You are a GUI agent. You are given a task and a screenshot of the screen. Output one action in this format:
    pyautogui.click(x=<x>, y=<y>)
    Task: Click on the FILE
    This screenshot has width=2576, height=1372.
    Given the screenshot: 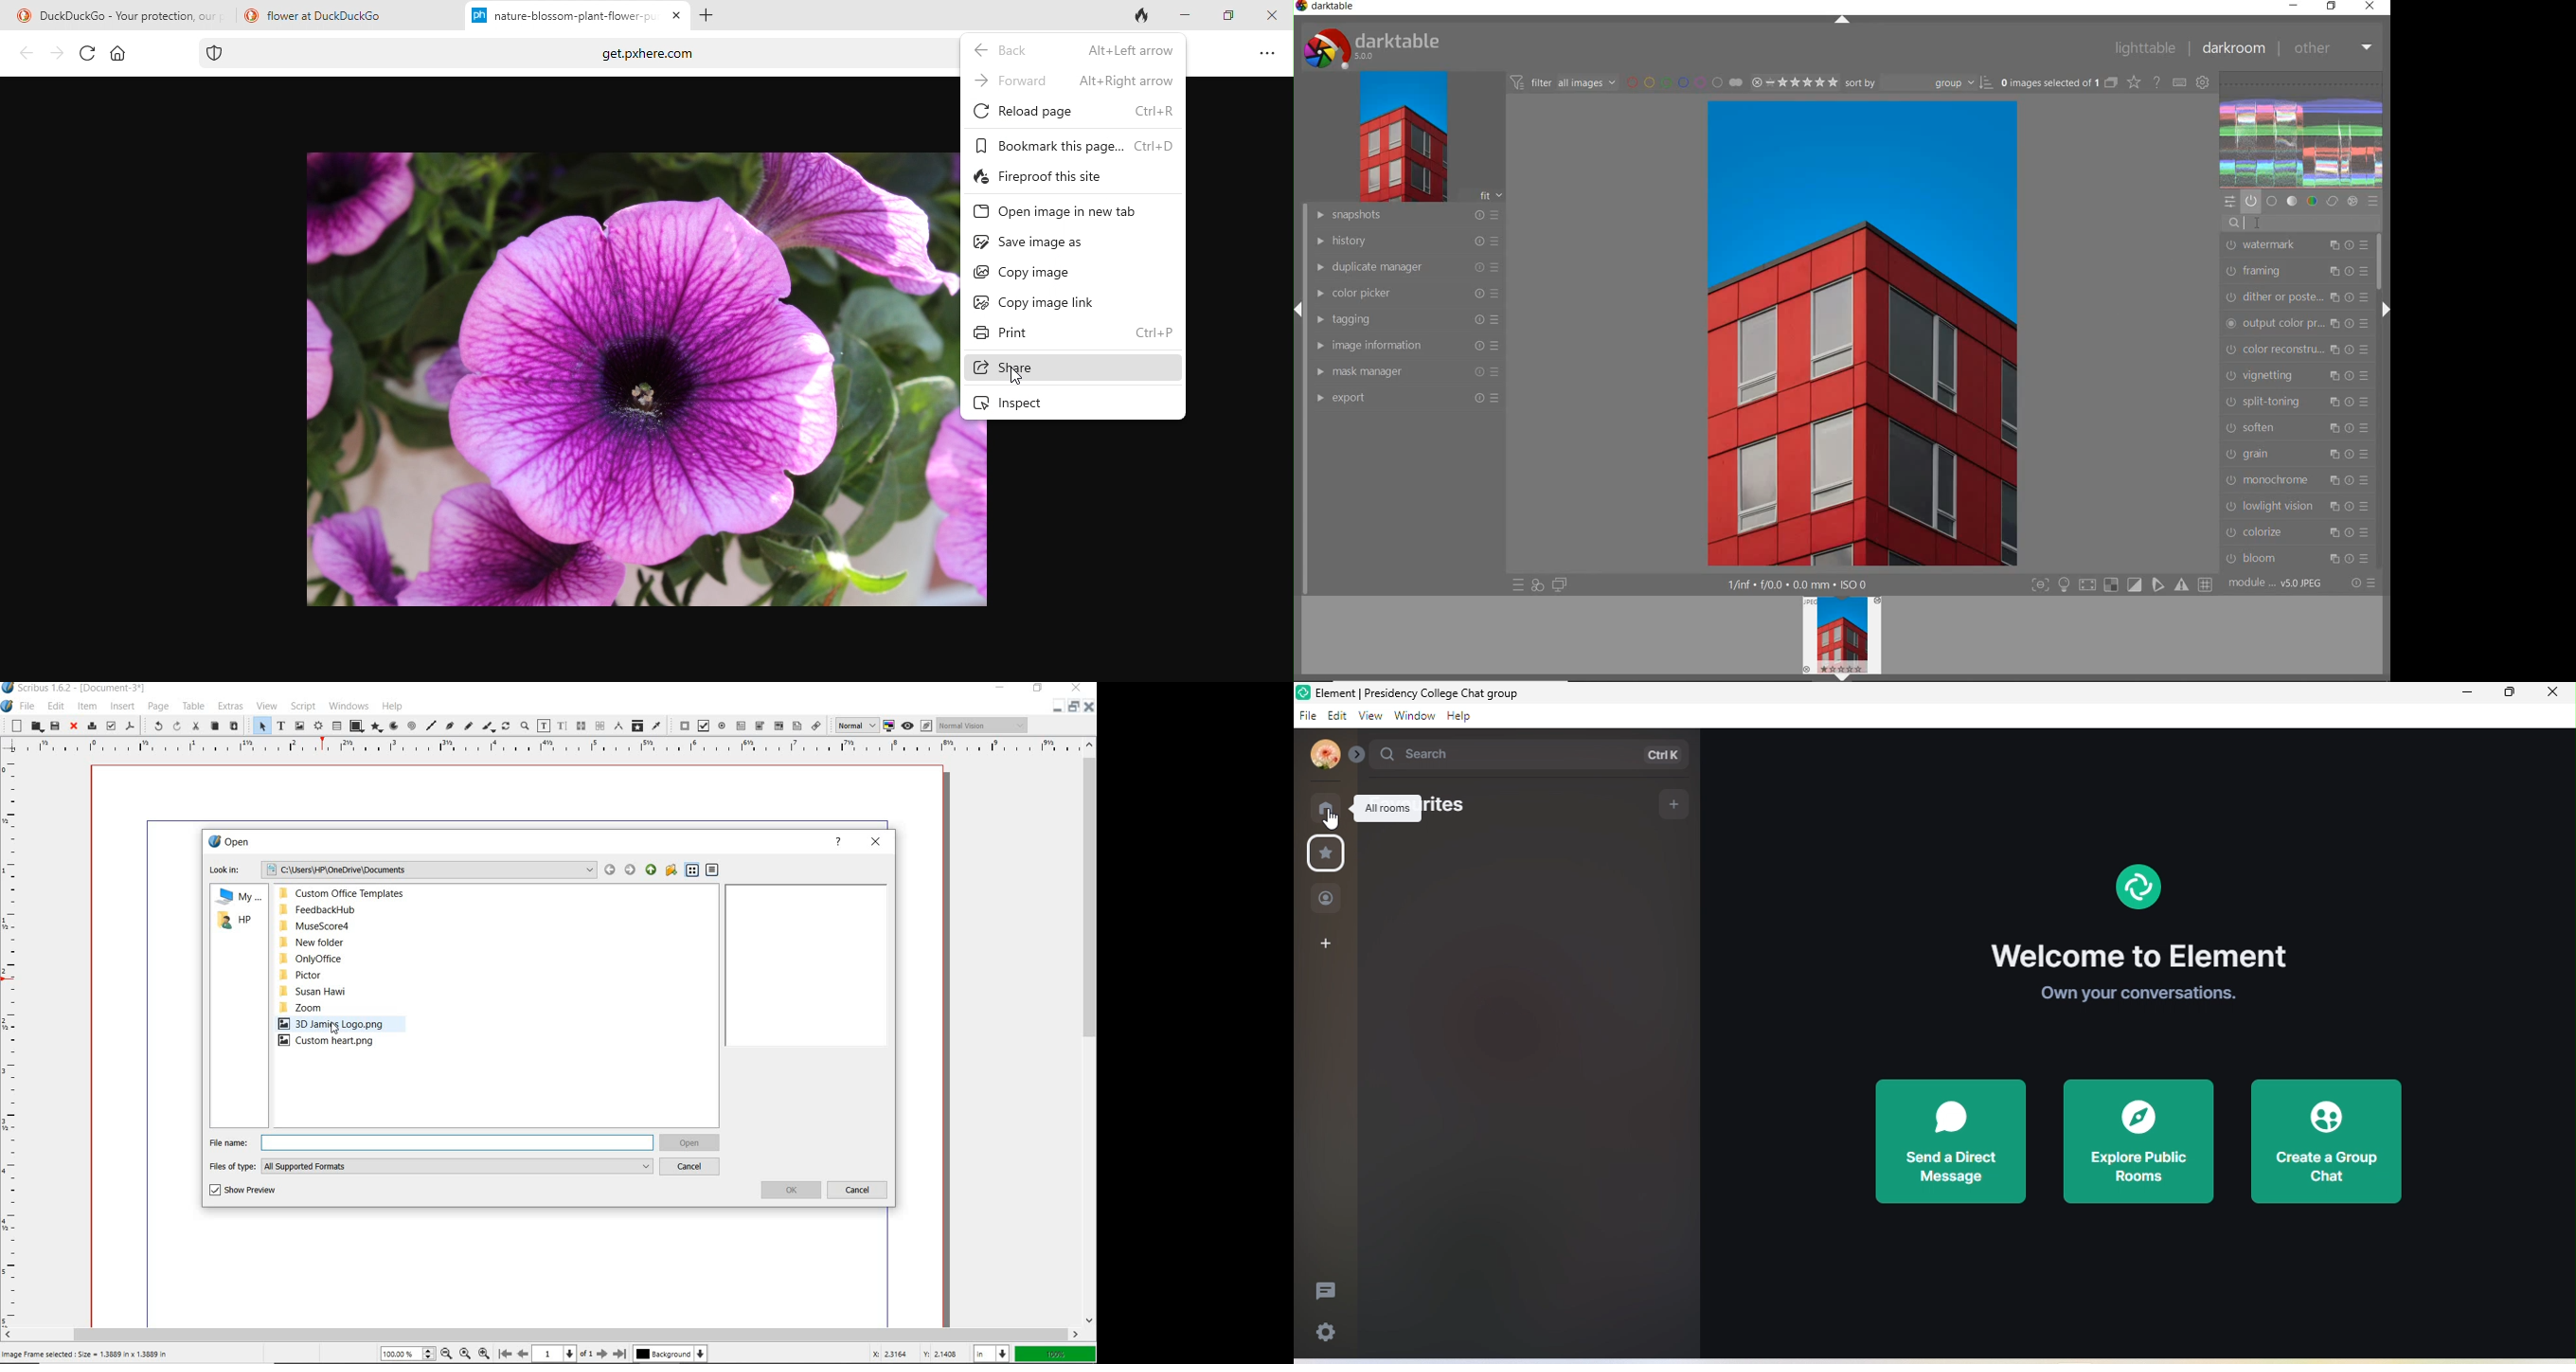 What is the action you would take?
    pyautogui.click(x=29, y=707)
    